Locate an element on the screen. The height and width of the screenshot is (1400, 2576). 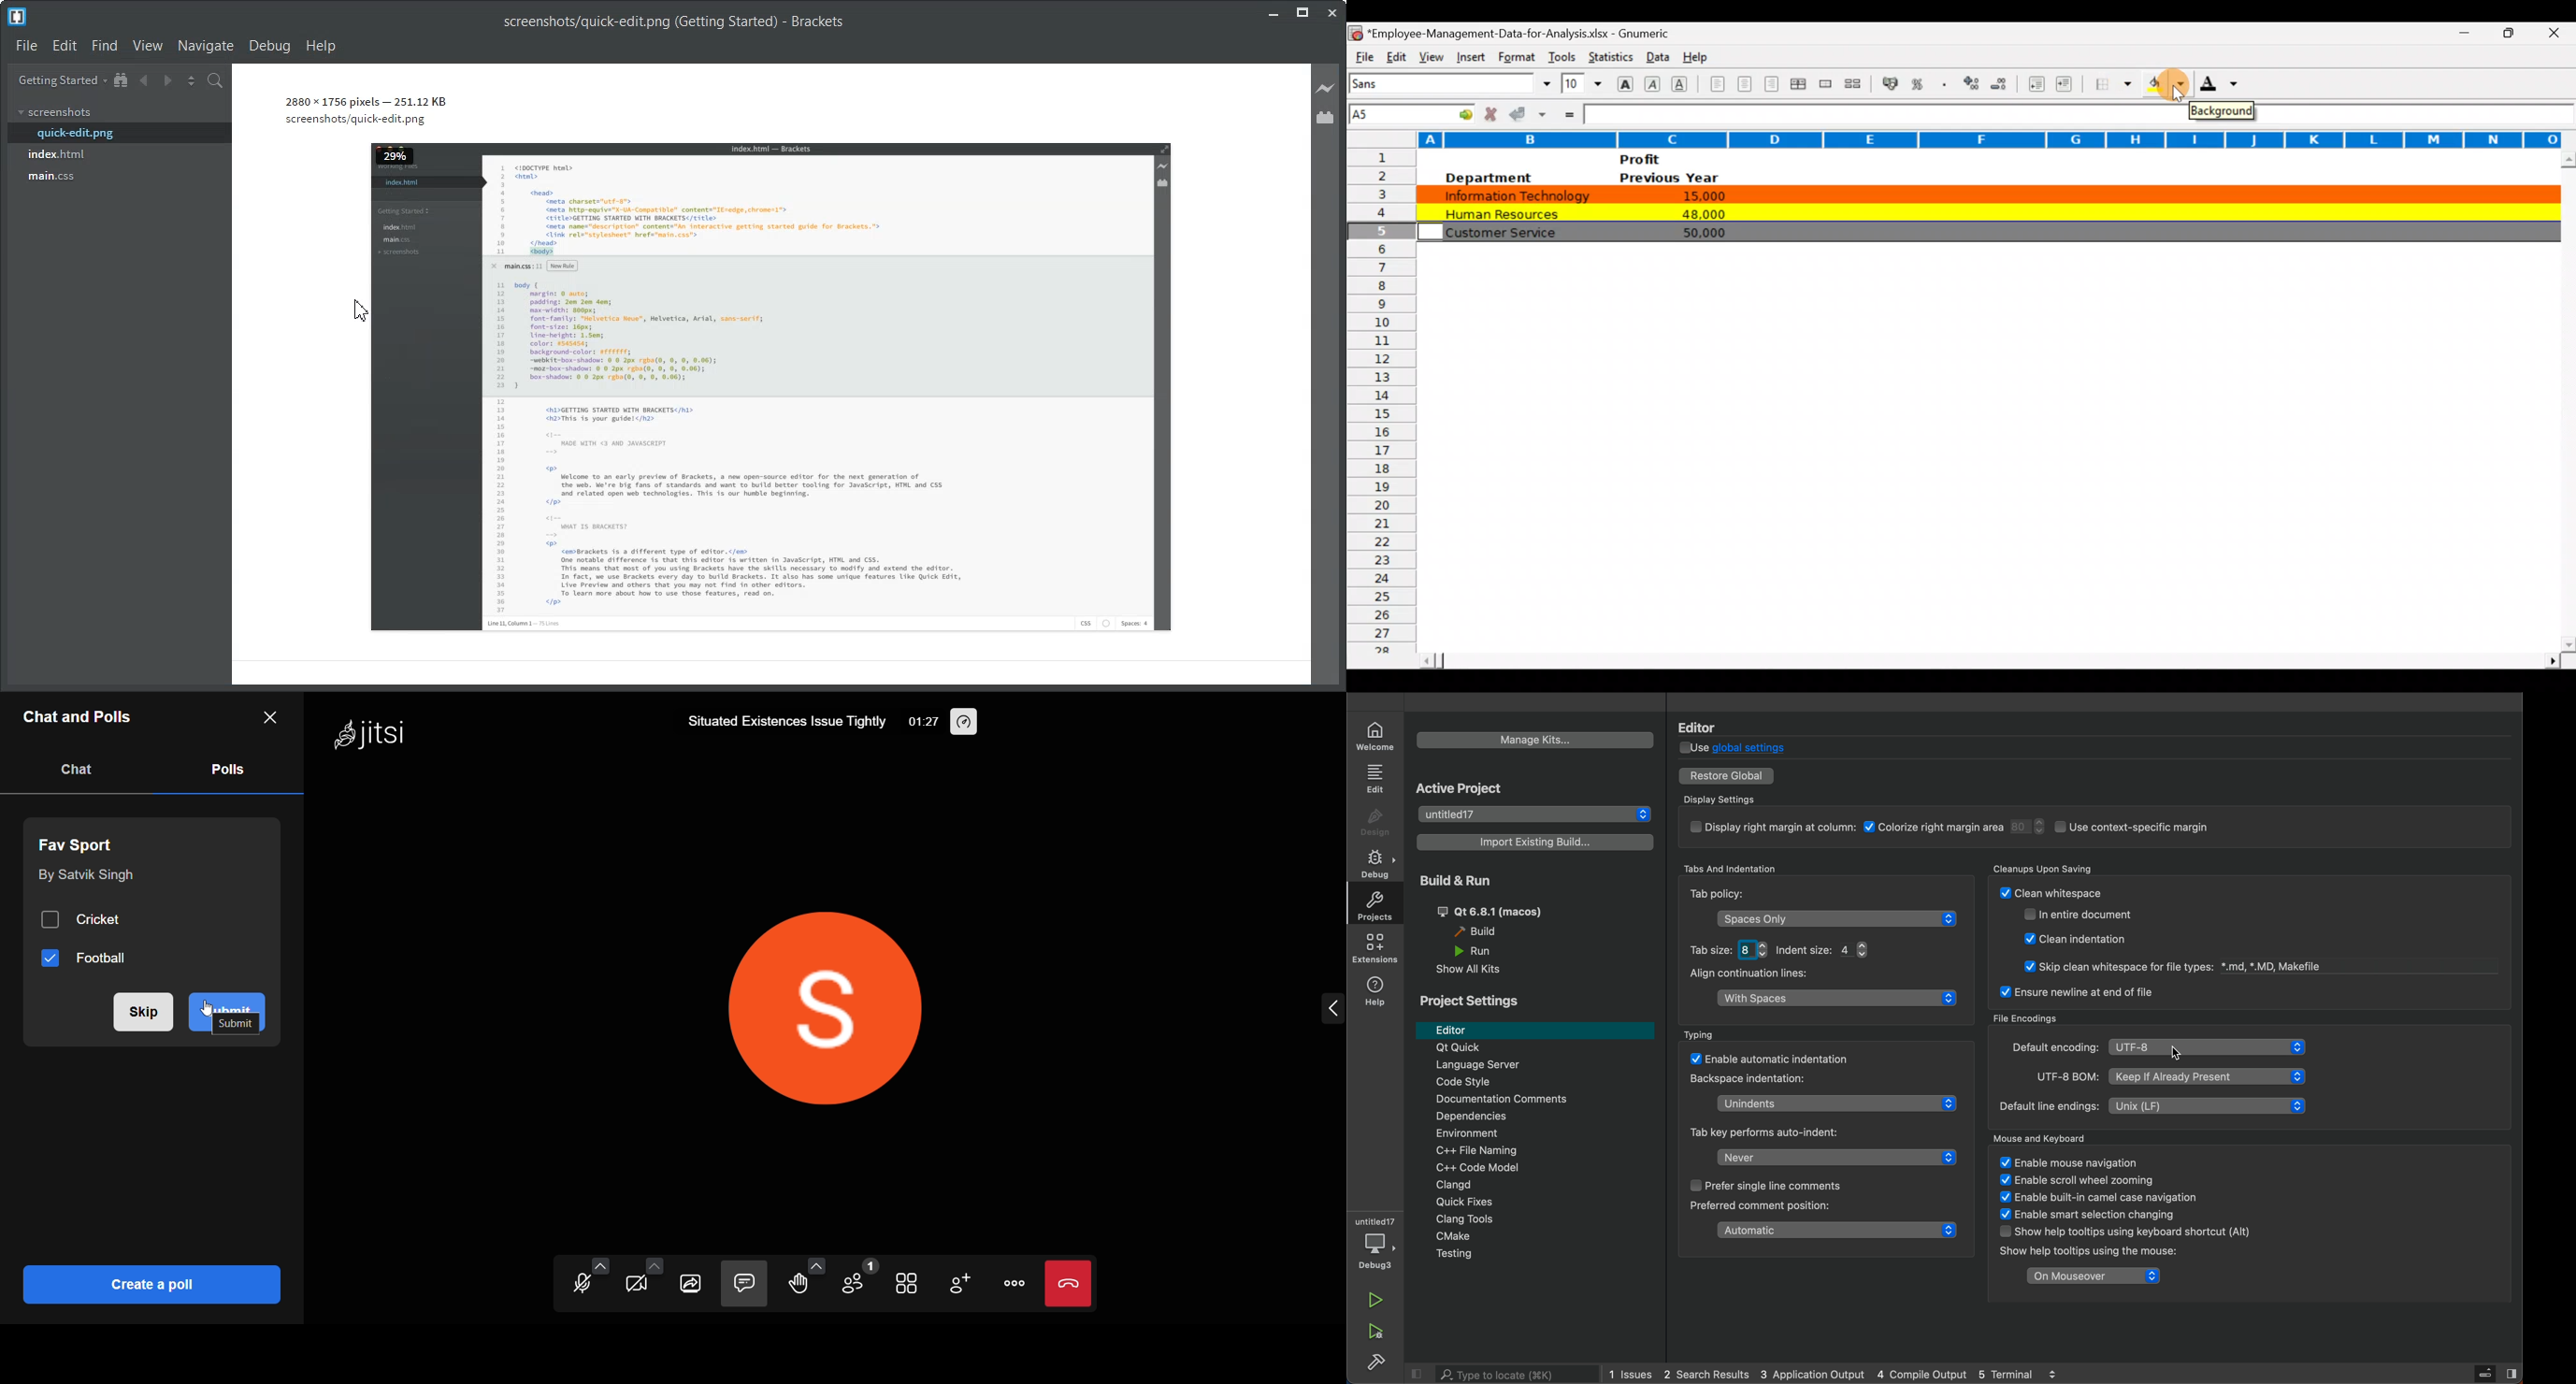
Preferred comment position is located at coordinates (1779, 1208).